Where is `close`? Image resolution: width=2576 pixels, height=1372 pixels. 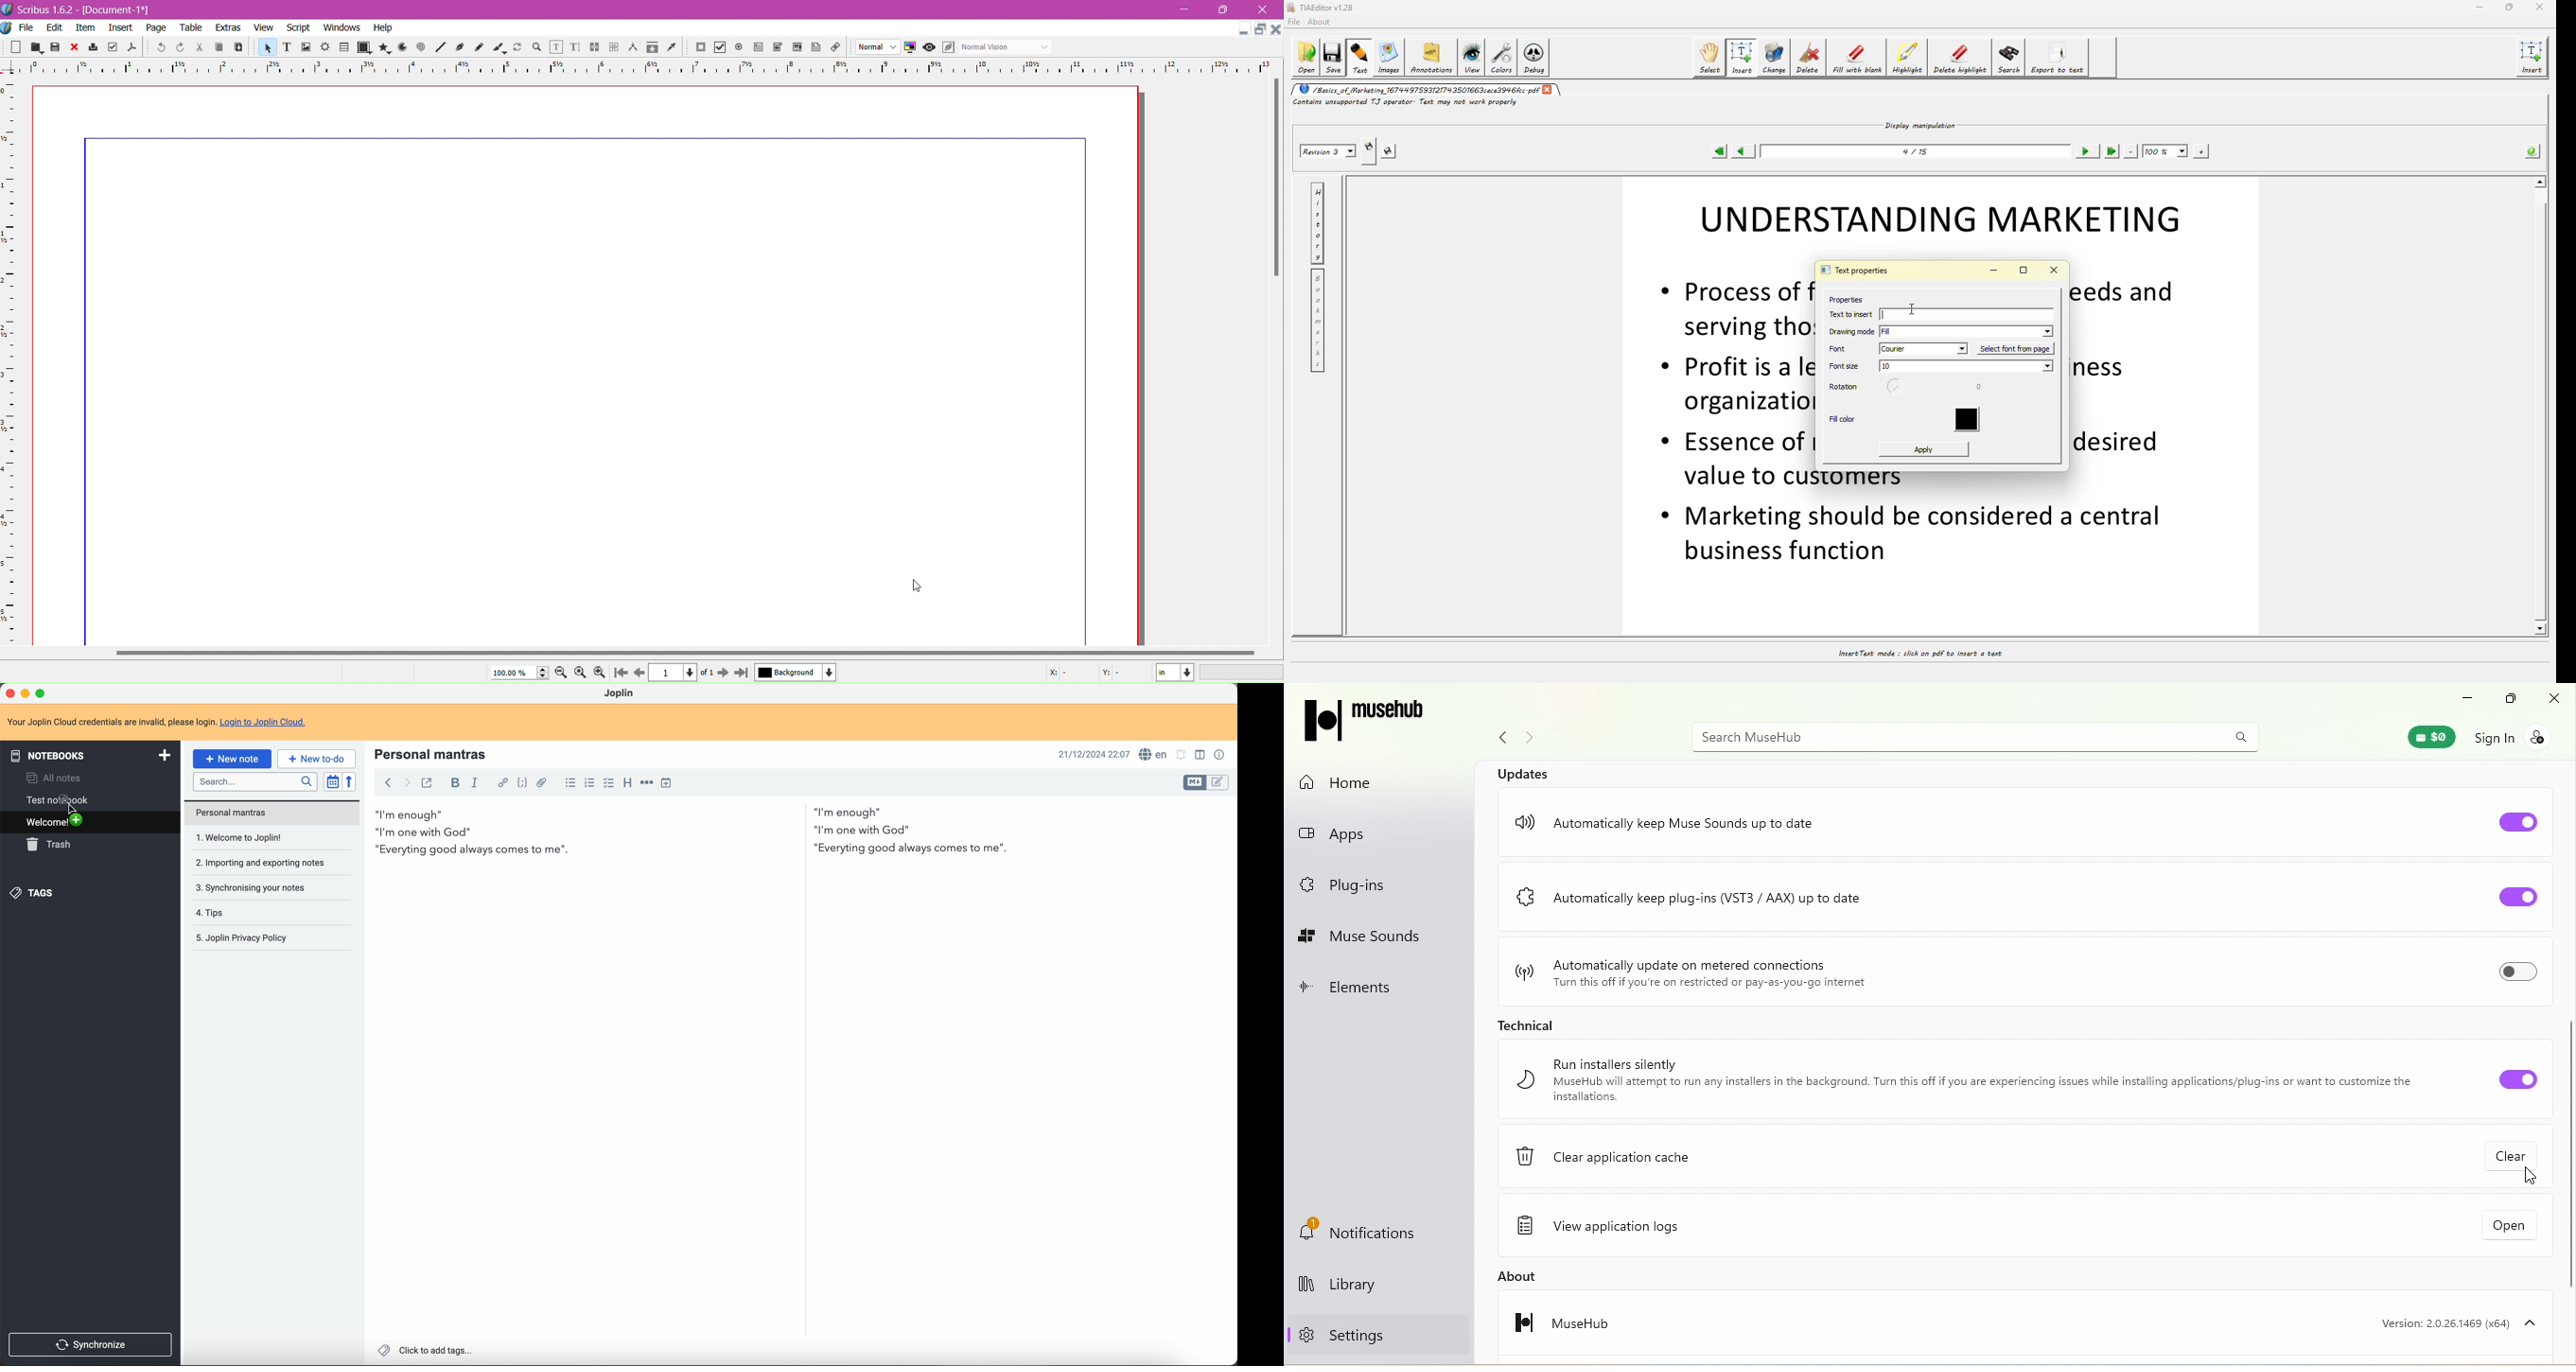 close is located at coordinates (74, 48).